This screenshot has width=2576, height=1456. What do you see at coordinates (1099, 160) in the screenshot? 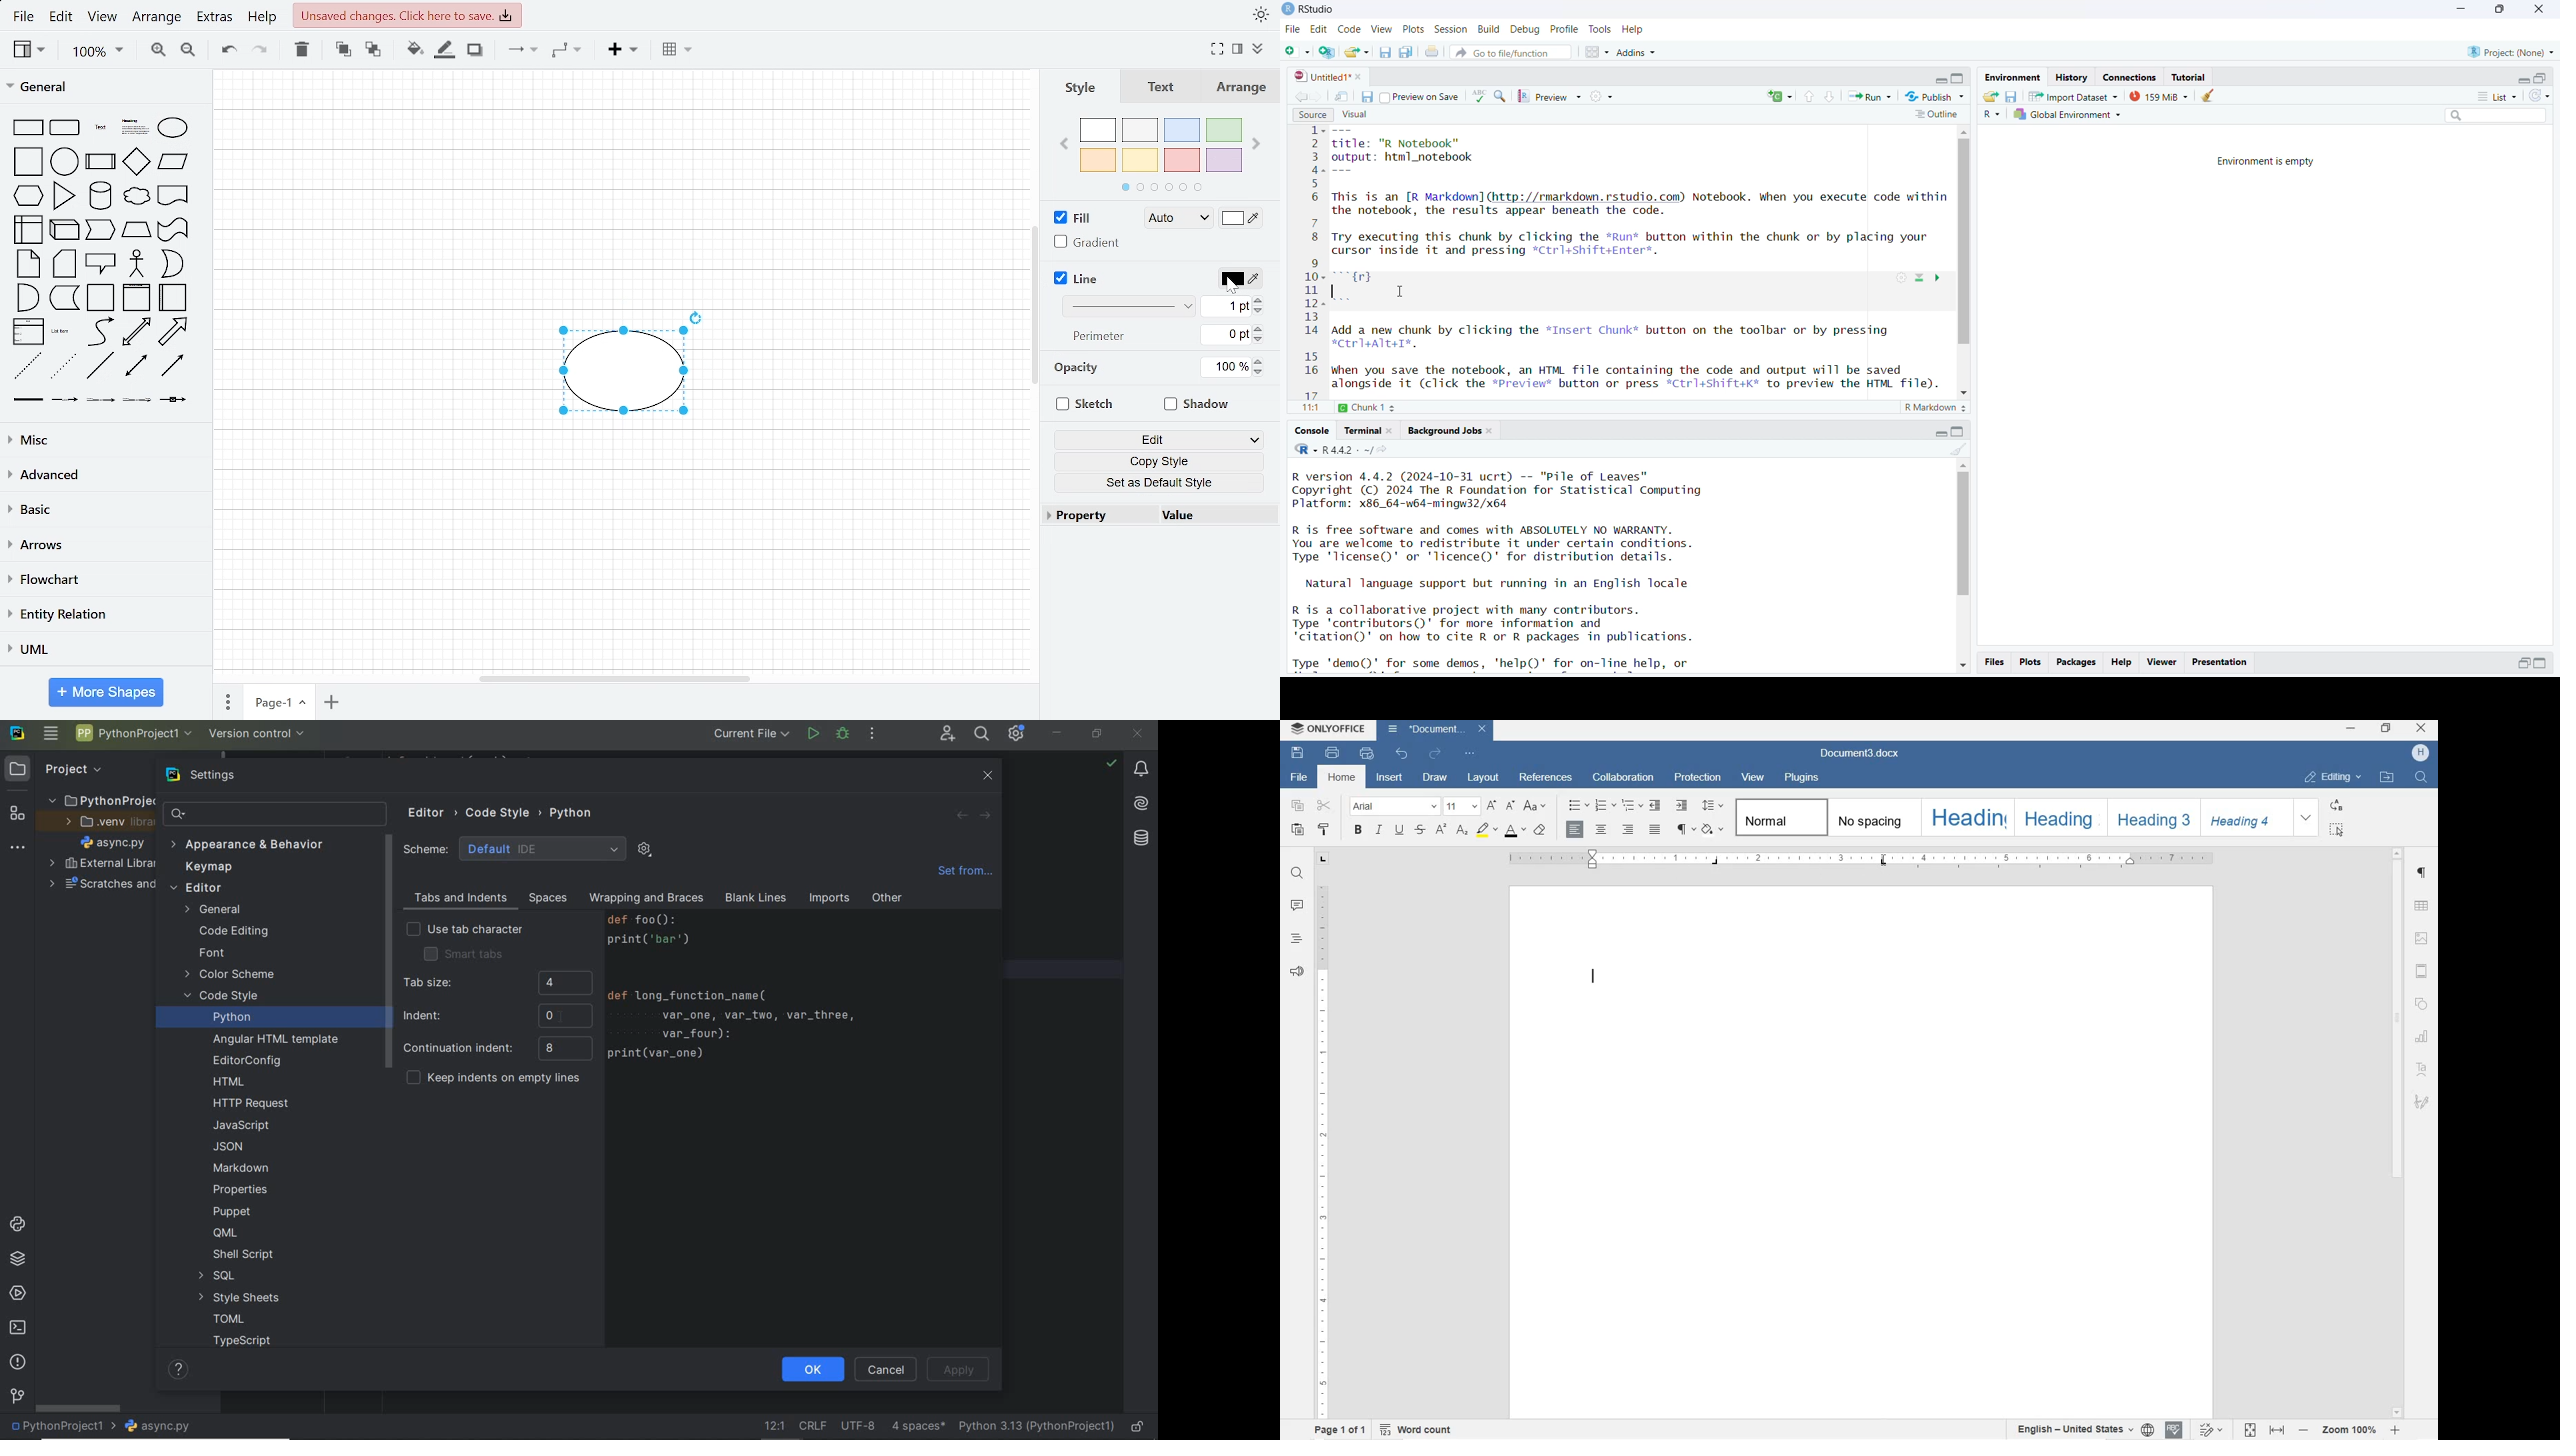
I see `orange` at bounding box center [1099, 160].